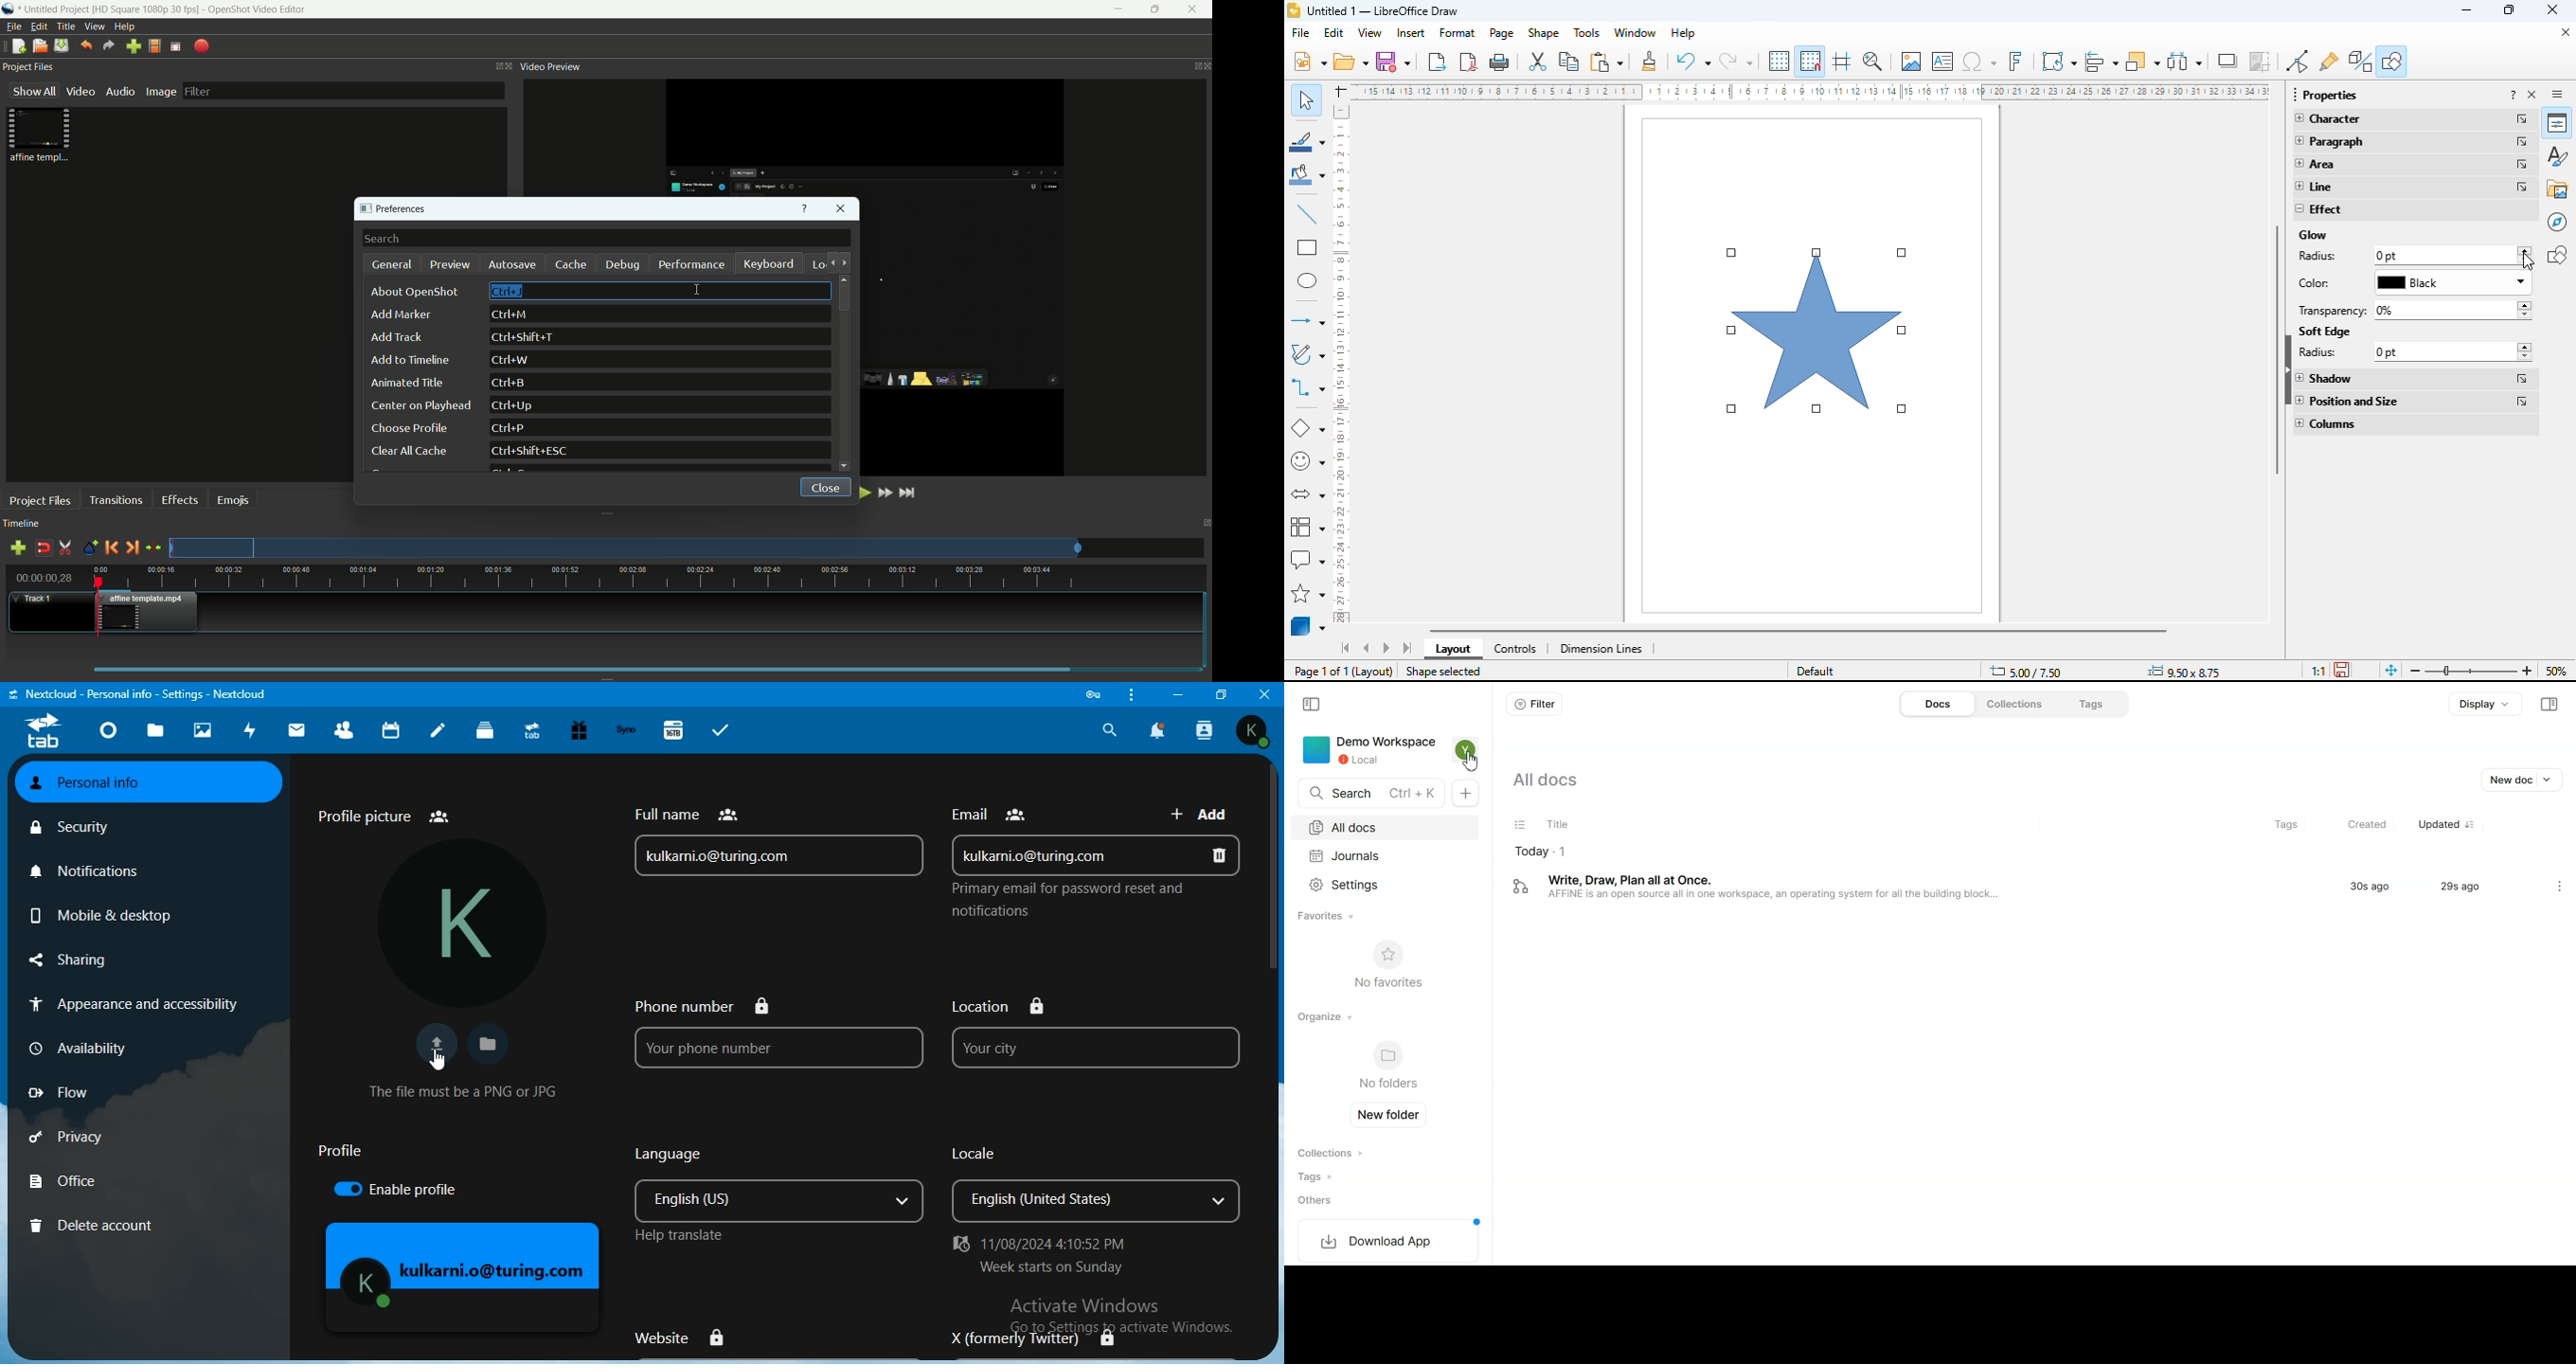 The image size is (2576, 1372). What do you see at coordinates (2557, 156) in the screenshot?
I see `styles` at bounding box center [2557, 156].